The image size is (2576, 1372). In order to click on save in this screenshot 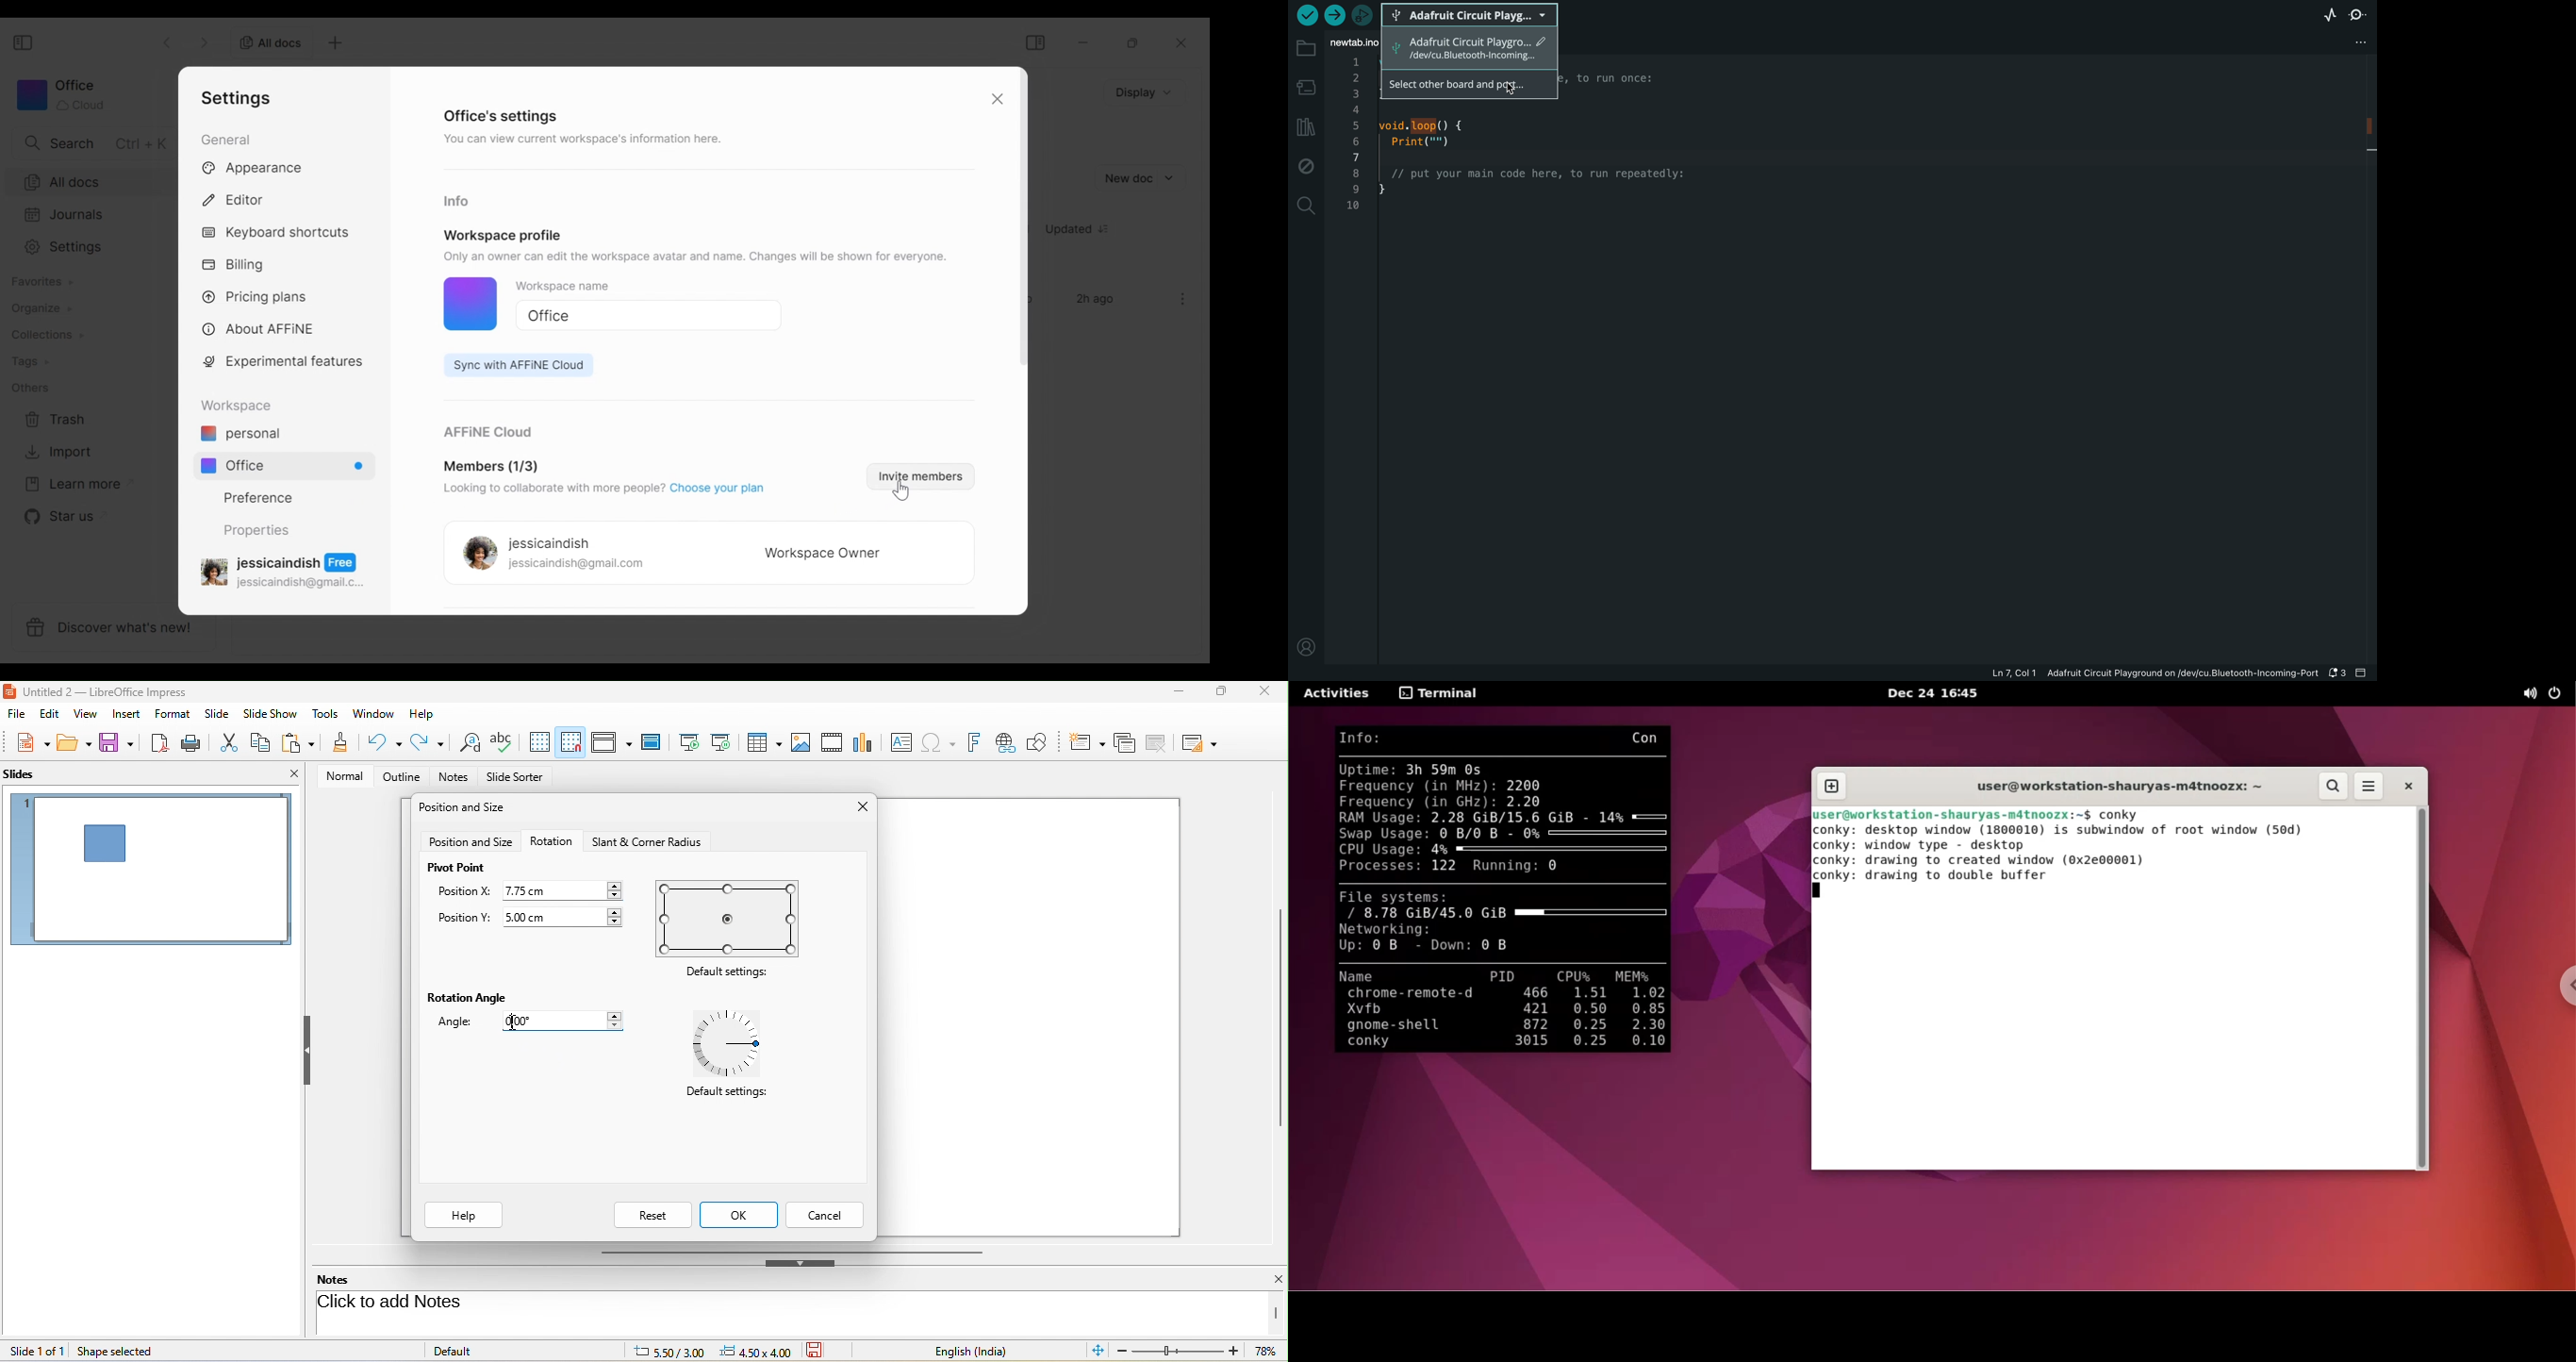, I will do `click(118, 743)`.